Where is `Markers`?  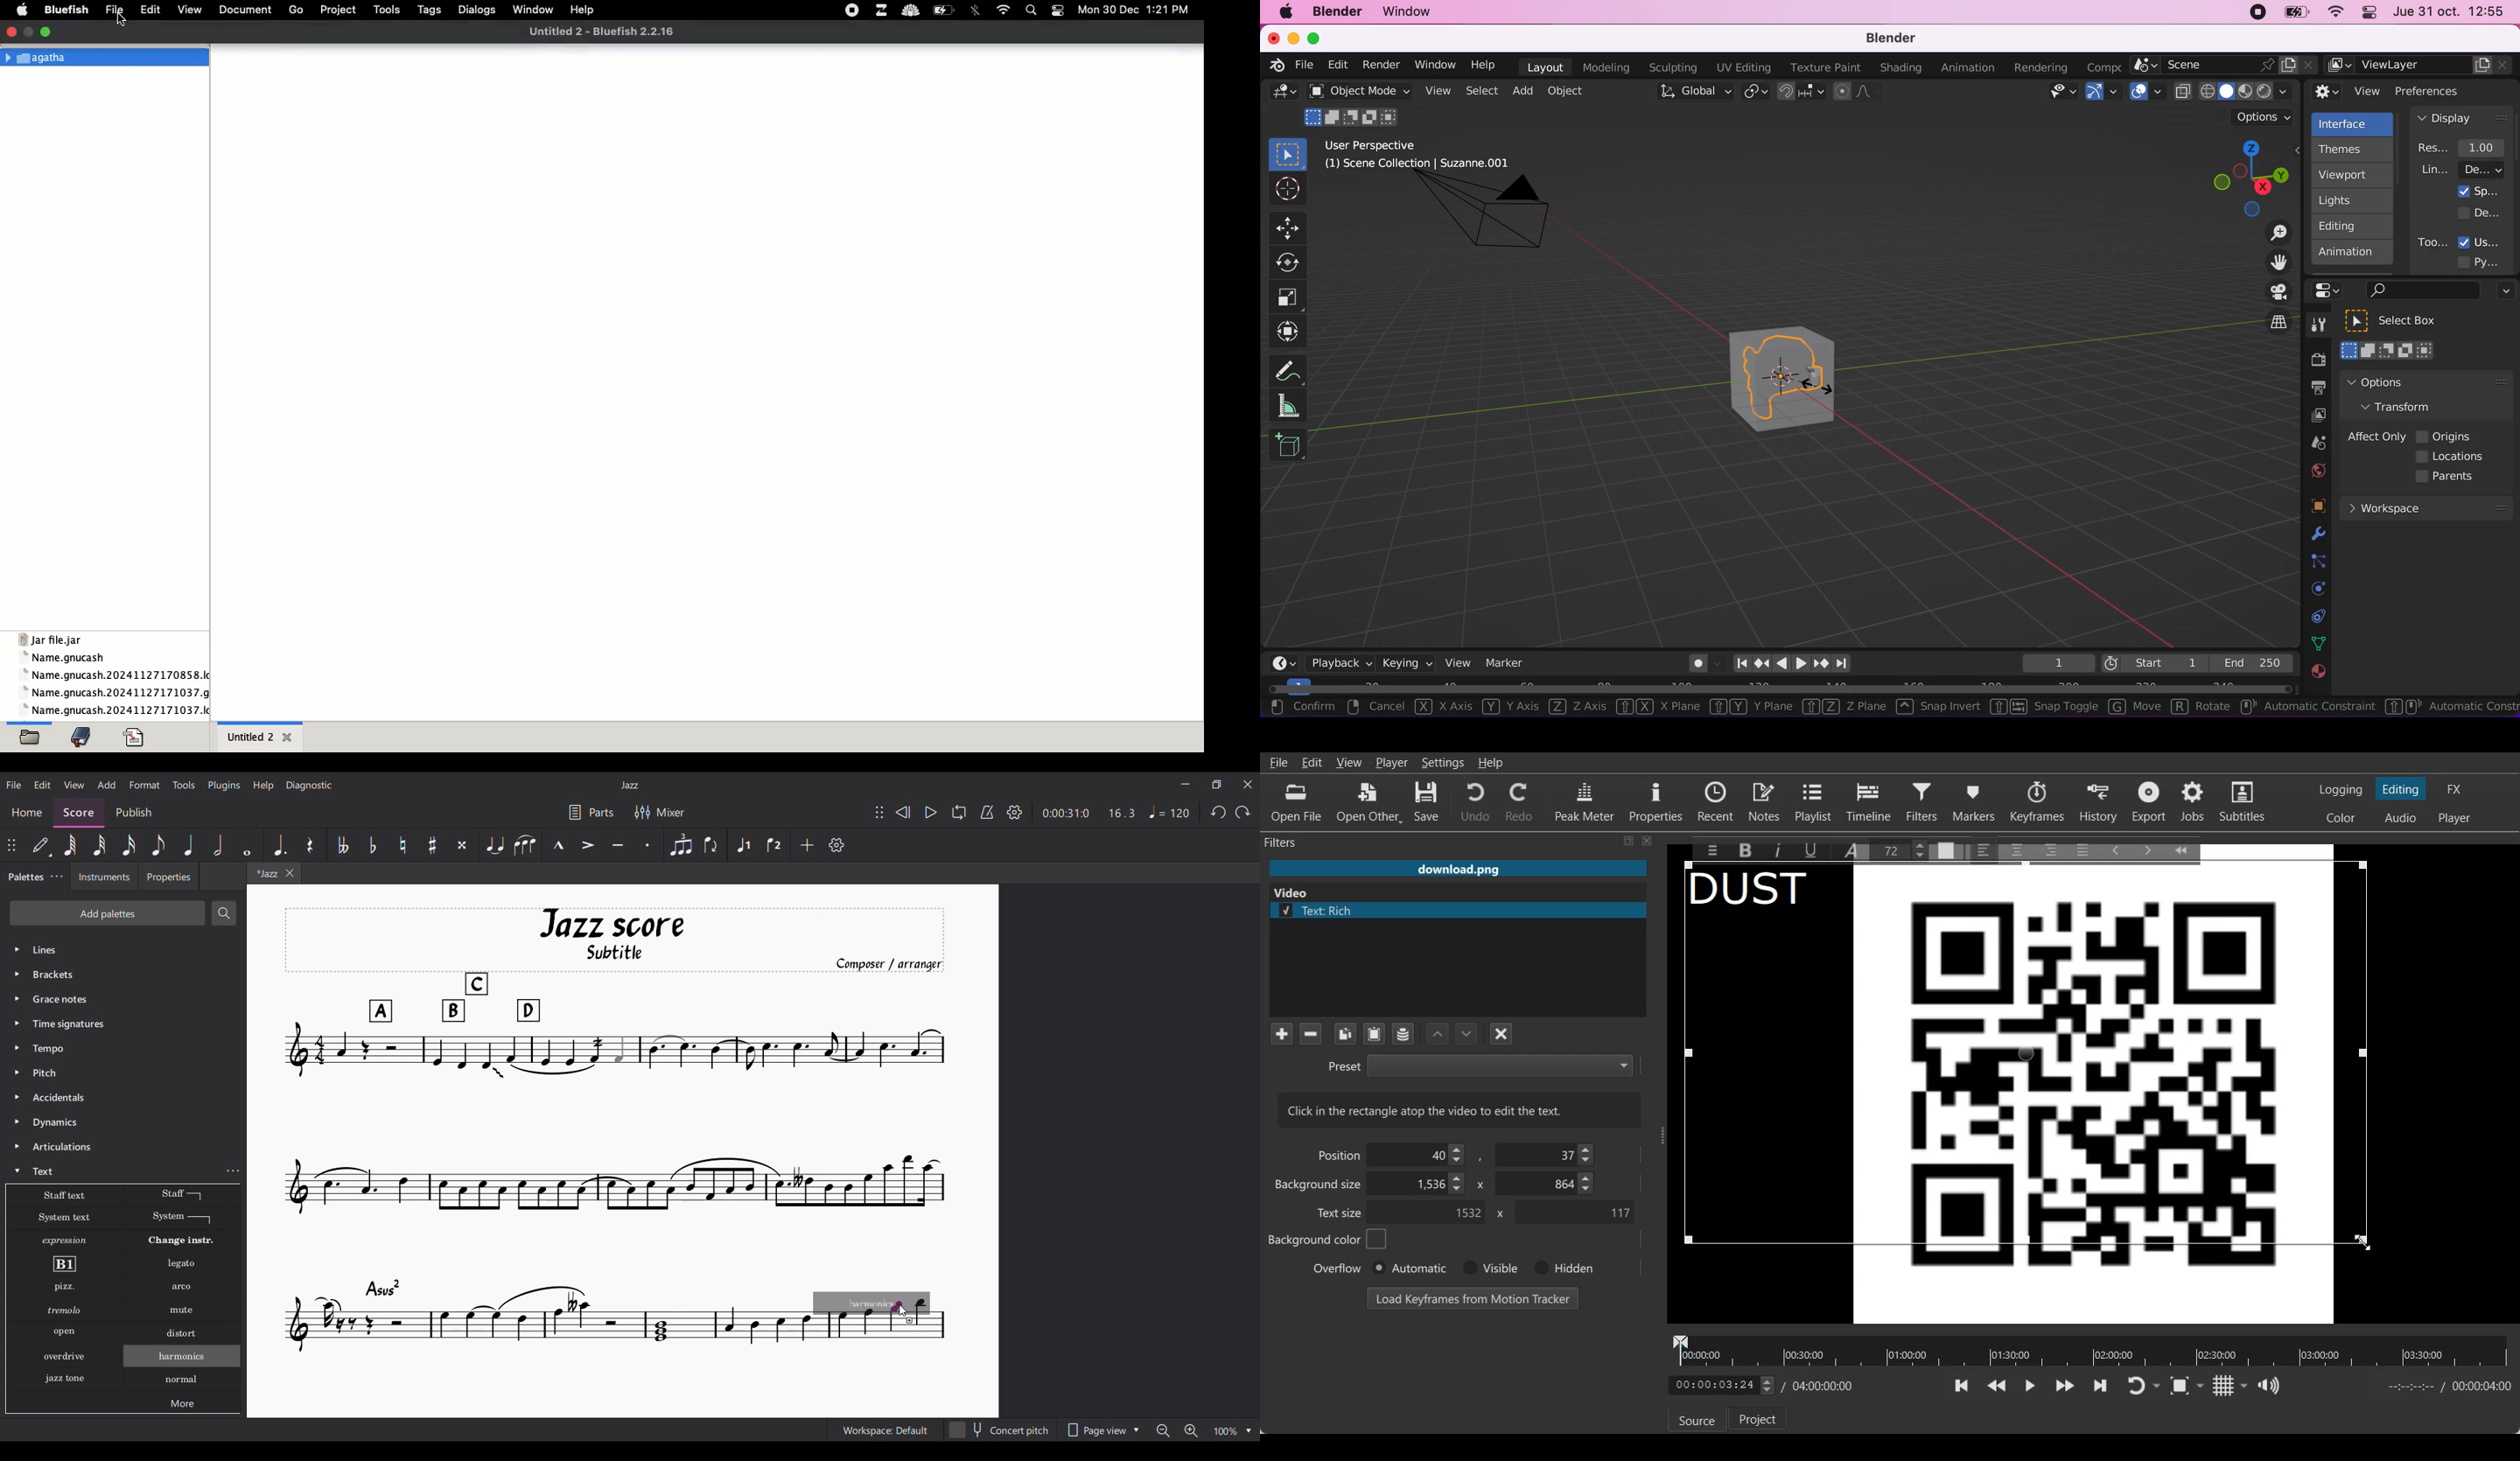
Markers is located at coordinates (1975, 801).